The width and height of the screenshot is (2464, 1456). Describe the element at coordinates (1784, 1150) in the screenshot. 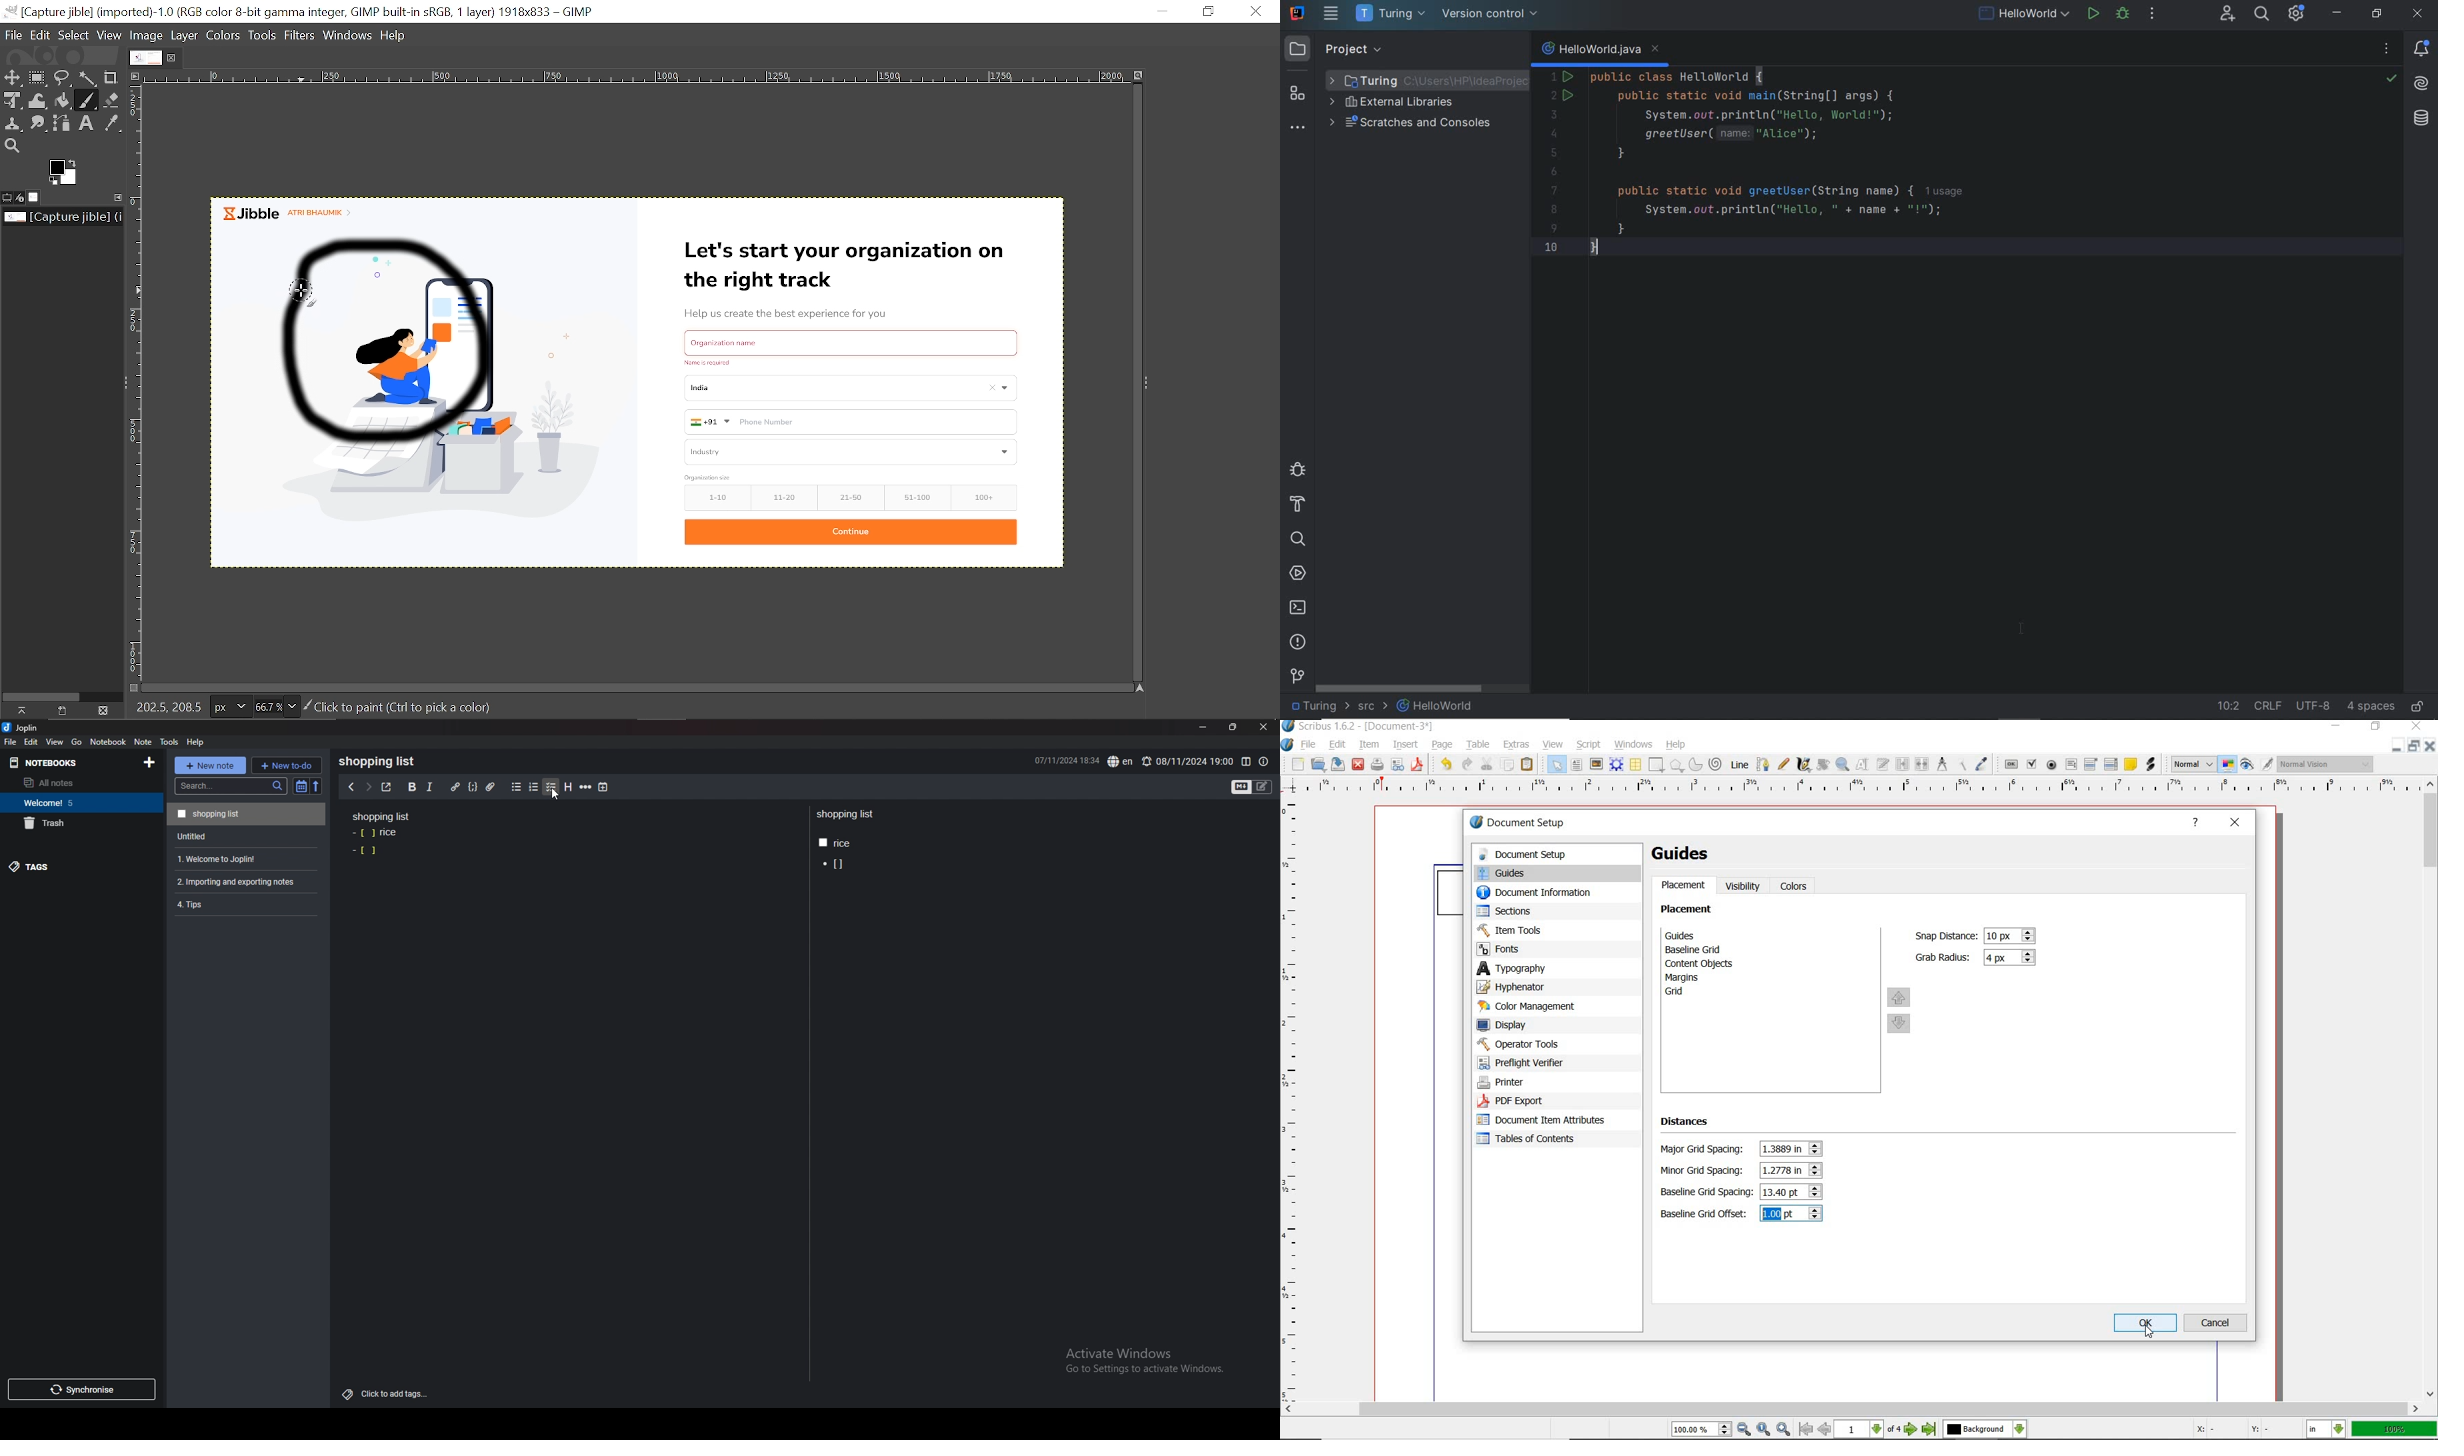

I see `major grid spacing value` at that location.